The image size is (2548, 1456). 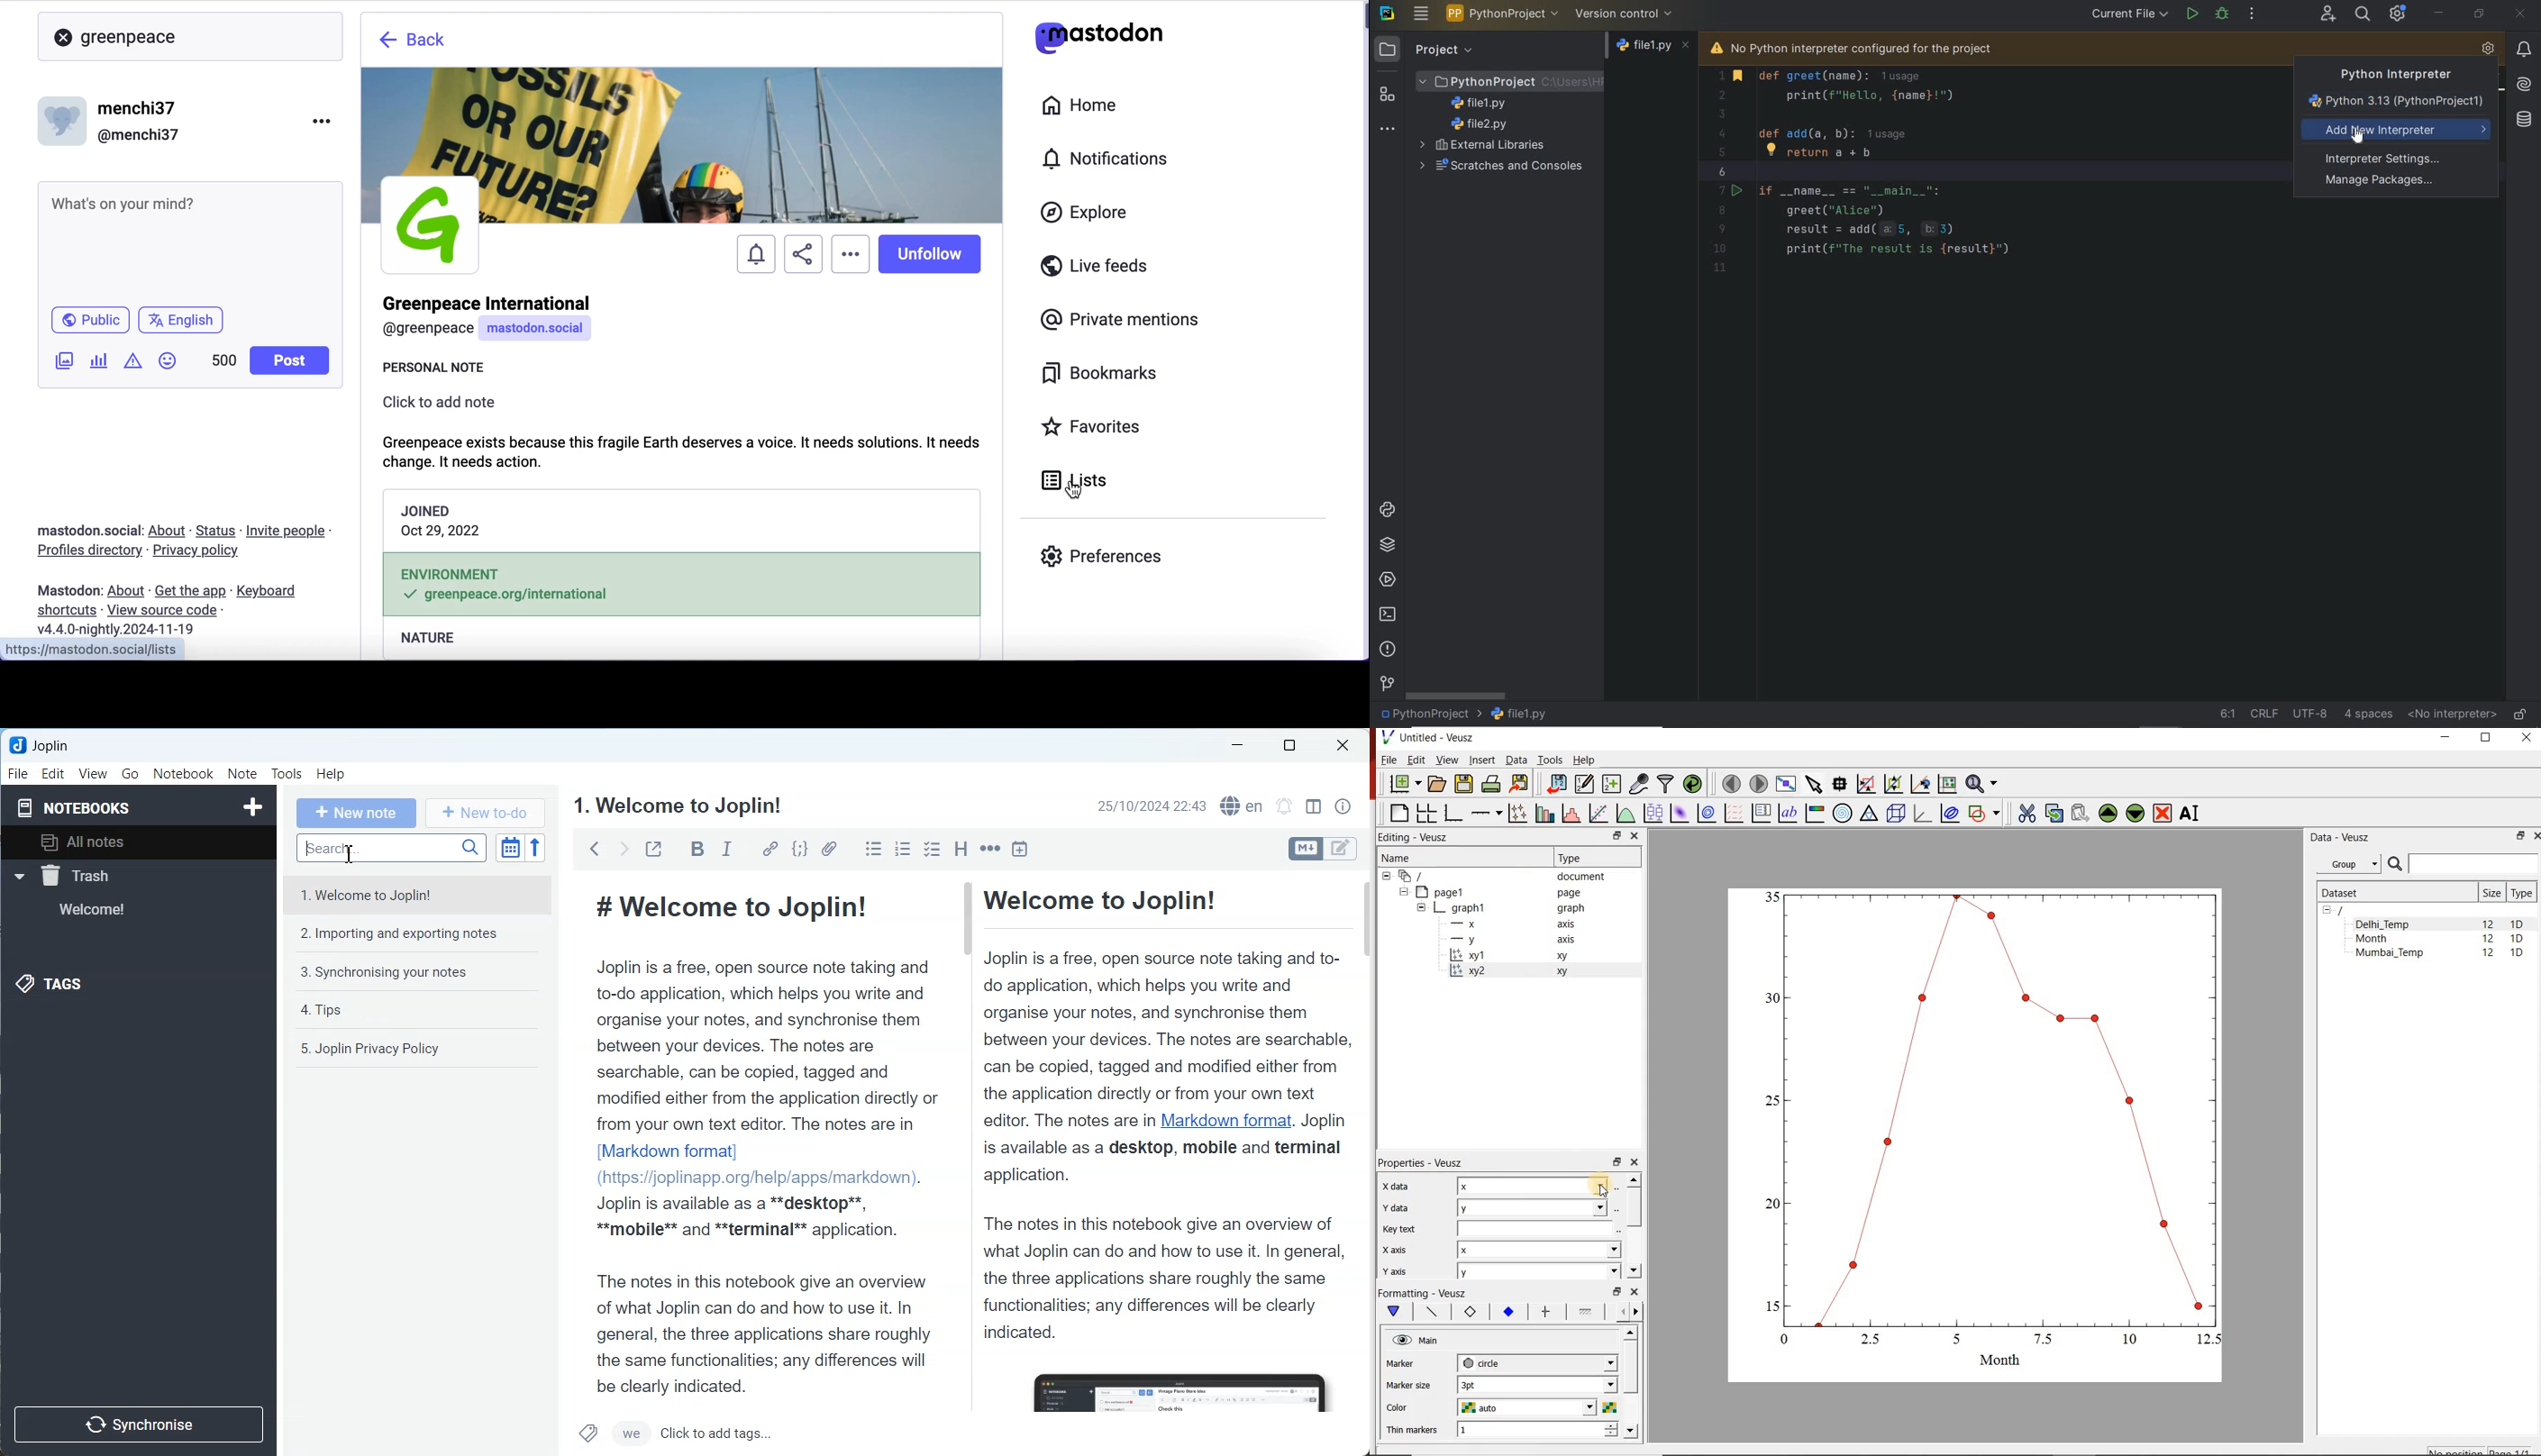 I want to click on export to graphics format, so click(x=1520, y=784).